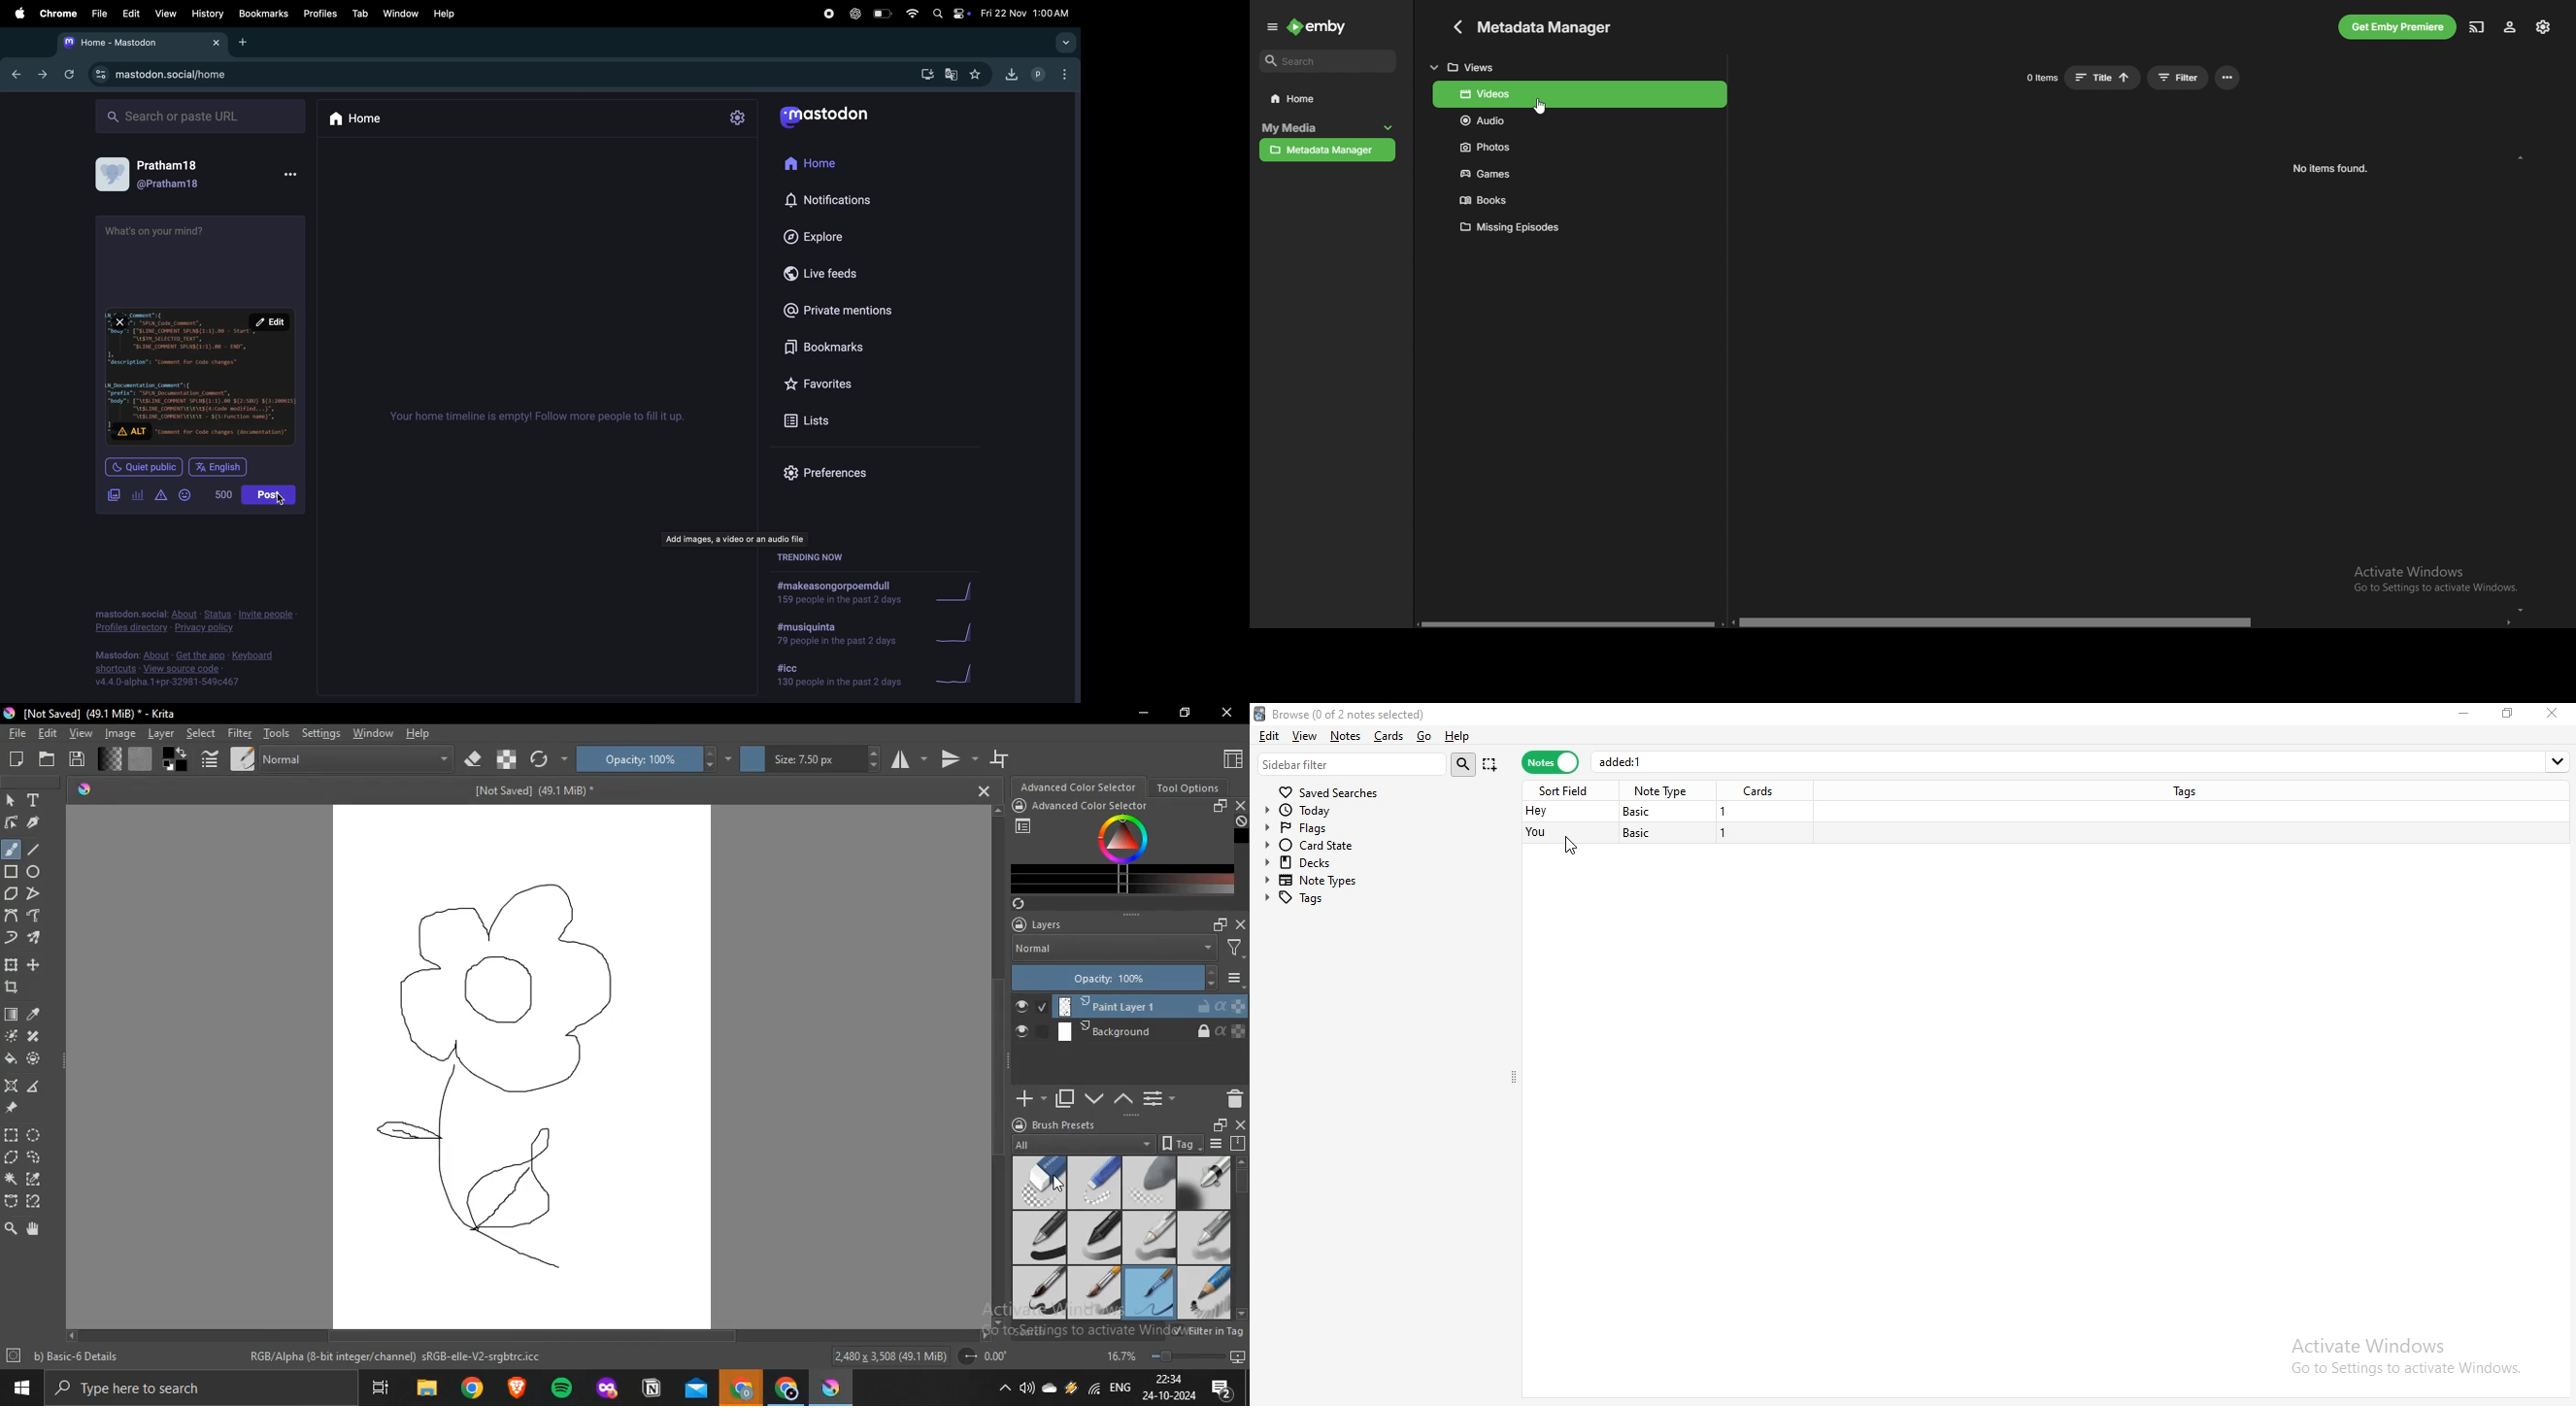 The height and width of the screenshot is (1428, 2576). What do you see at coordinates (1146, 714) in the screenshot?
I see `Minimize` at bounding box center [1146, 714].